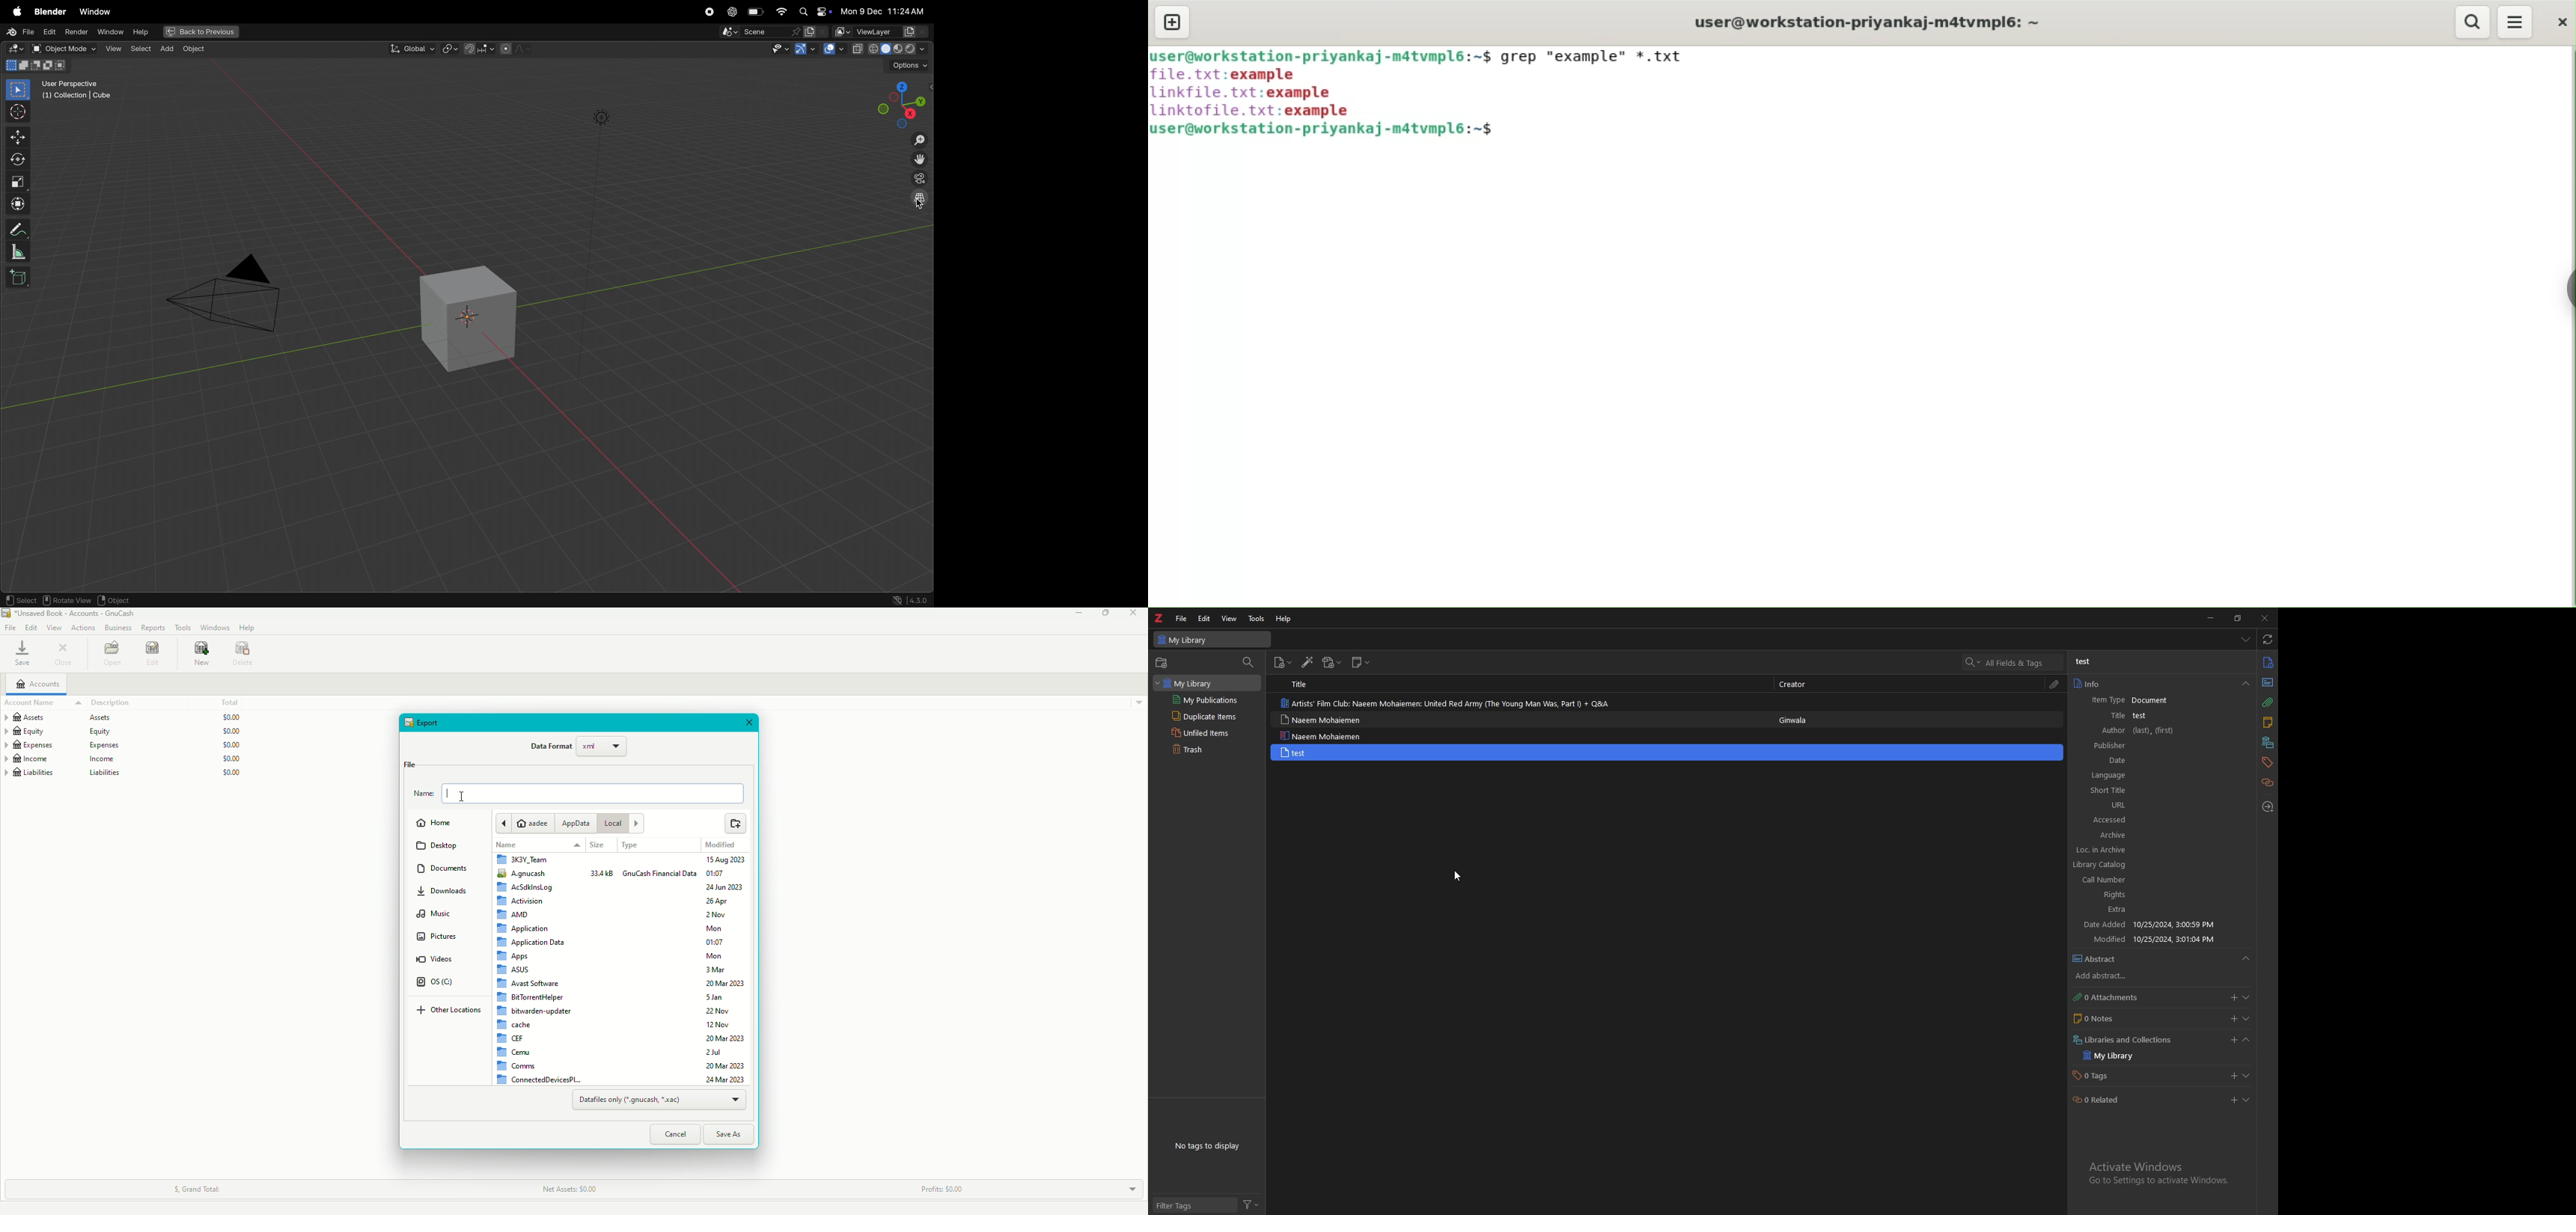 The image size is (2576, 1232). I want to click on Accounts, so click(36, 685).